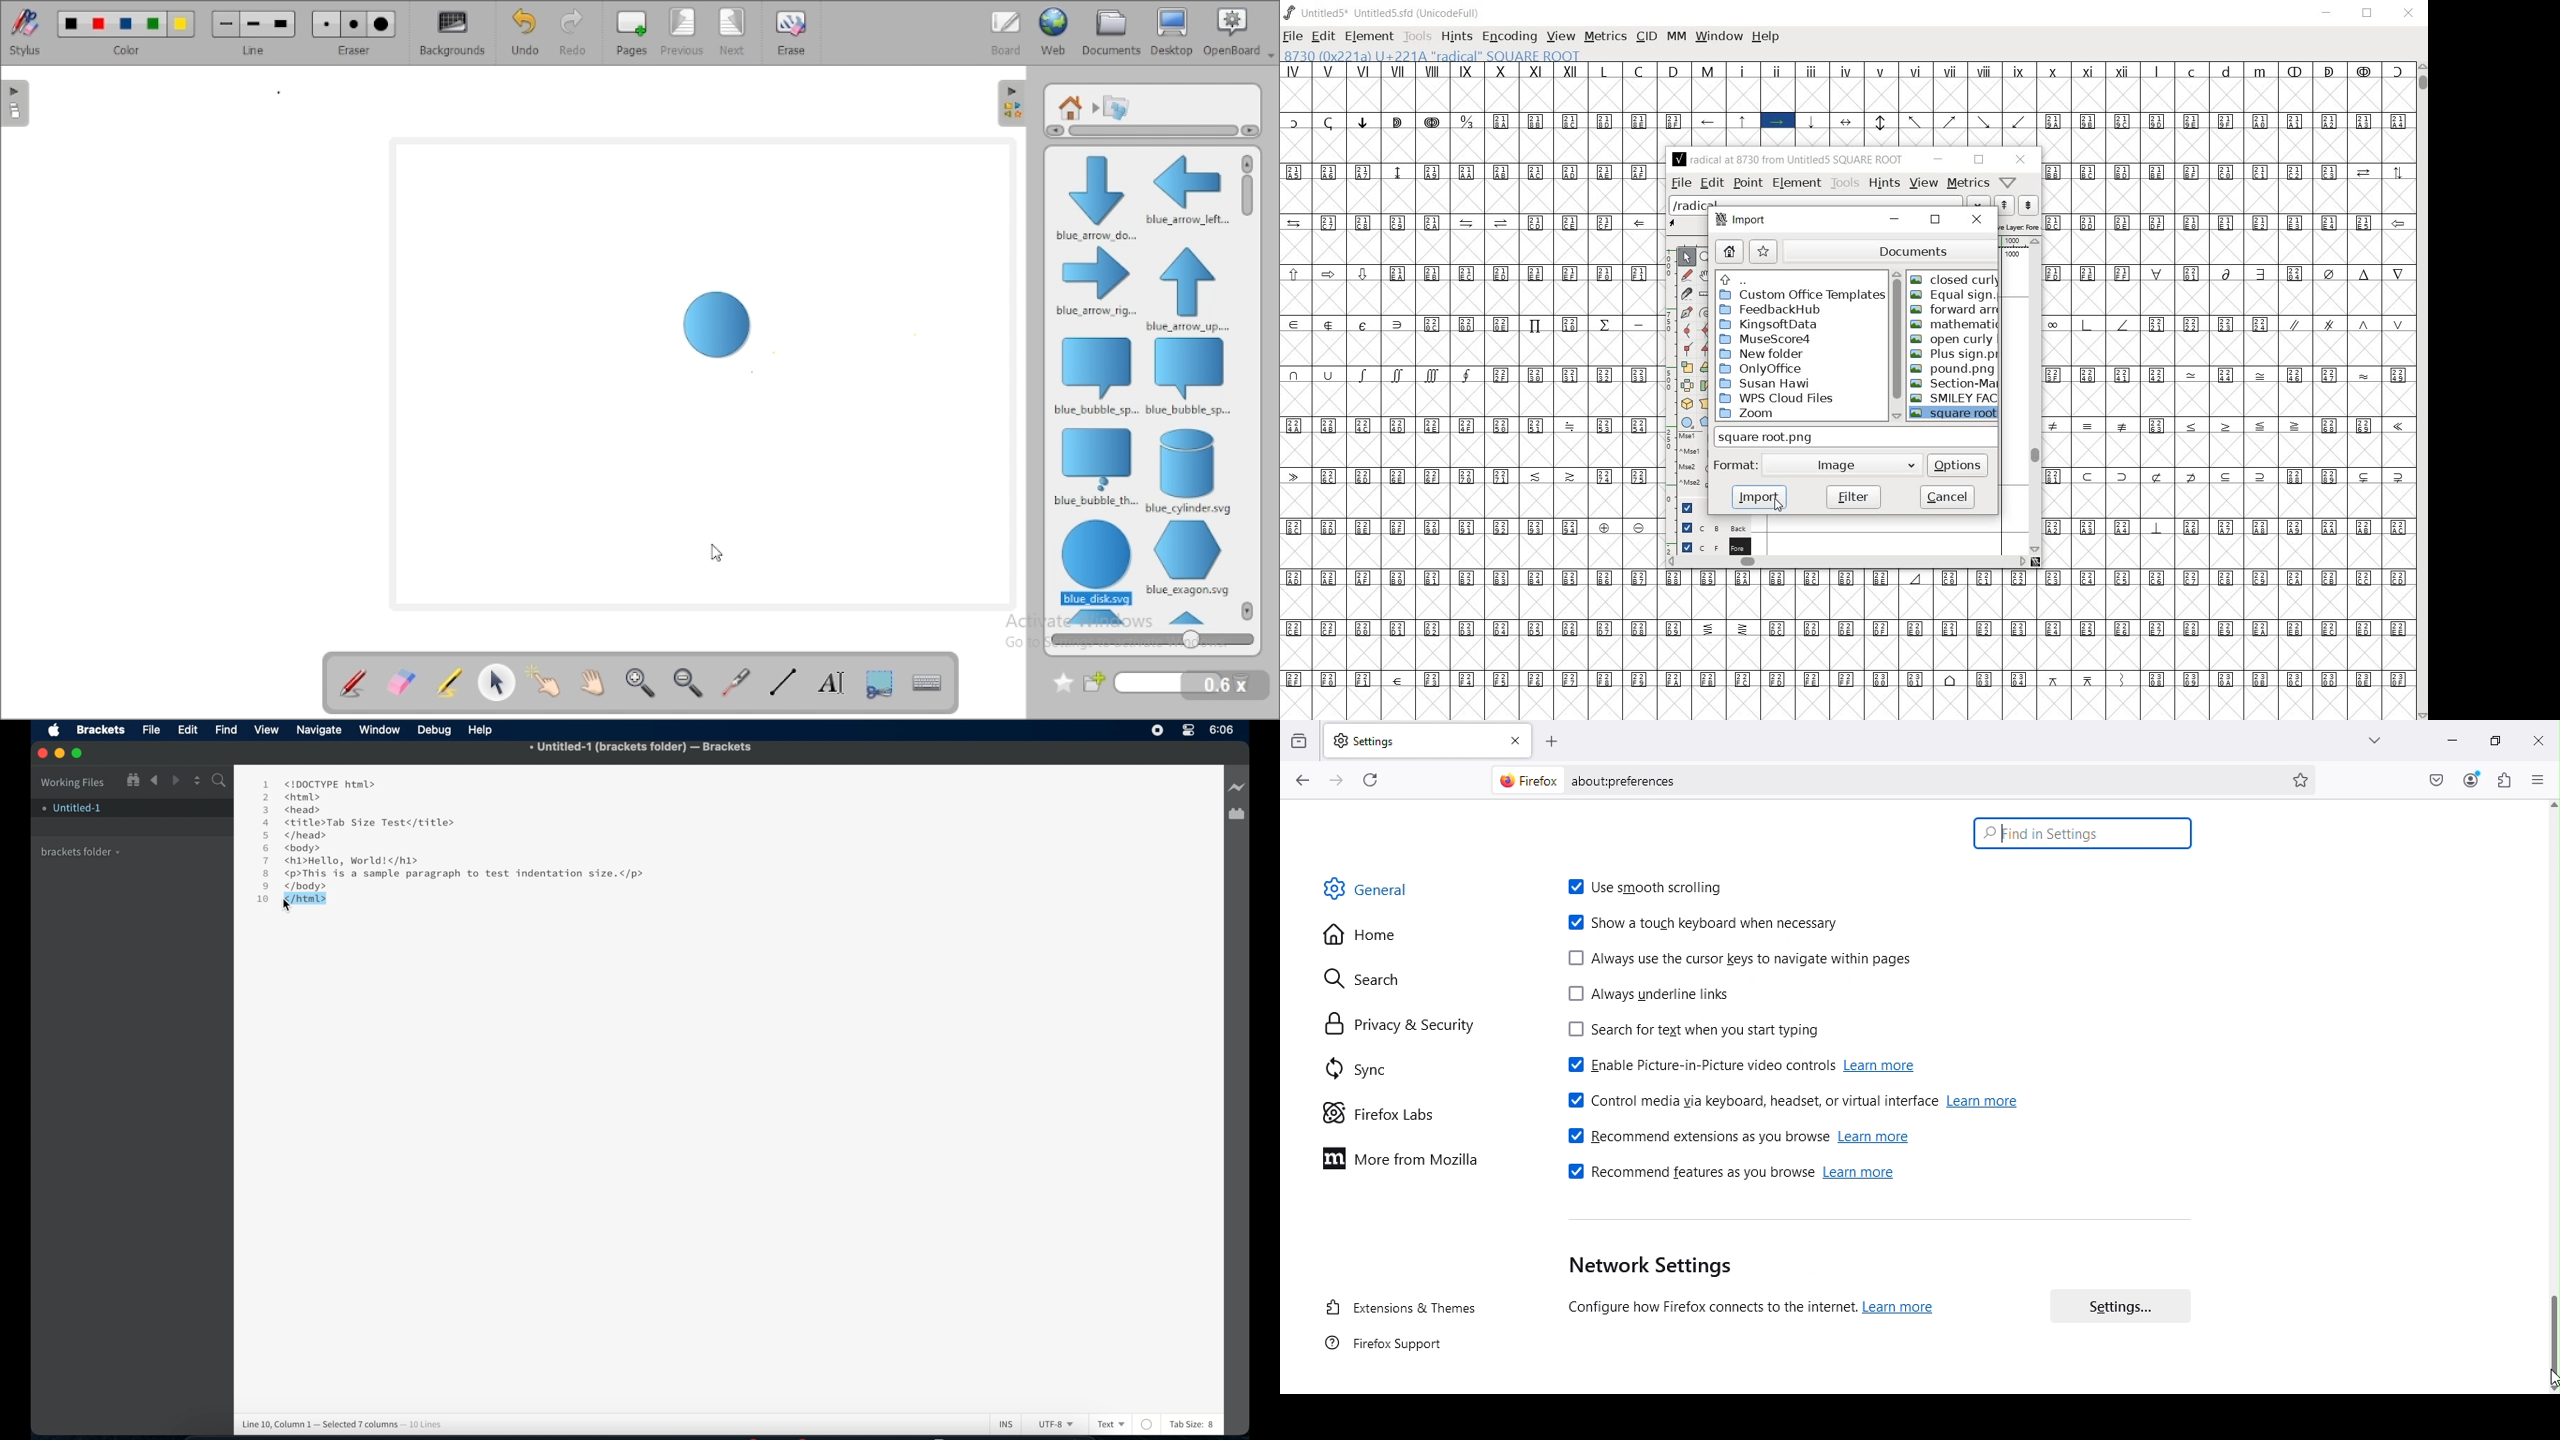 Image resolution: width=2576 pixels, height=1456 pixels. I want to click on Custom Office Templates, so click(1802, 294).